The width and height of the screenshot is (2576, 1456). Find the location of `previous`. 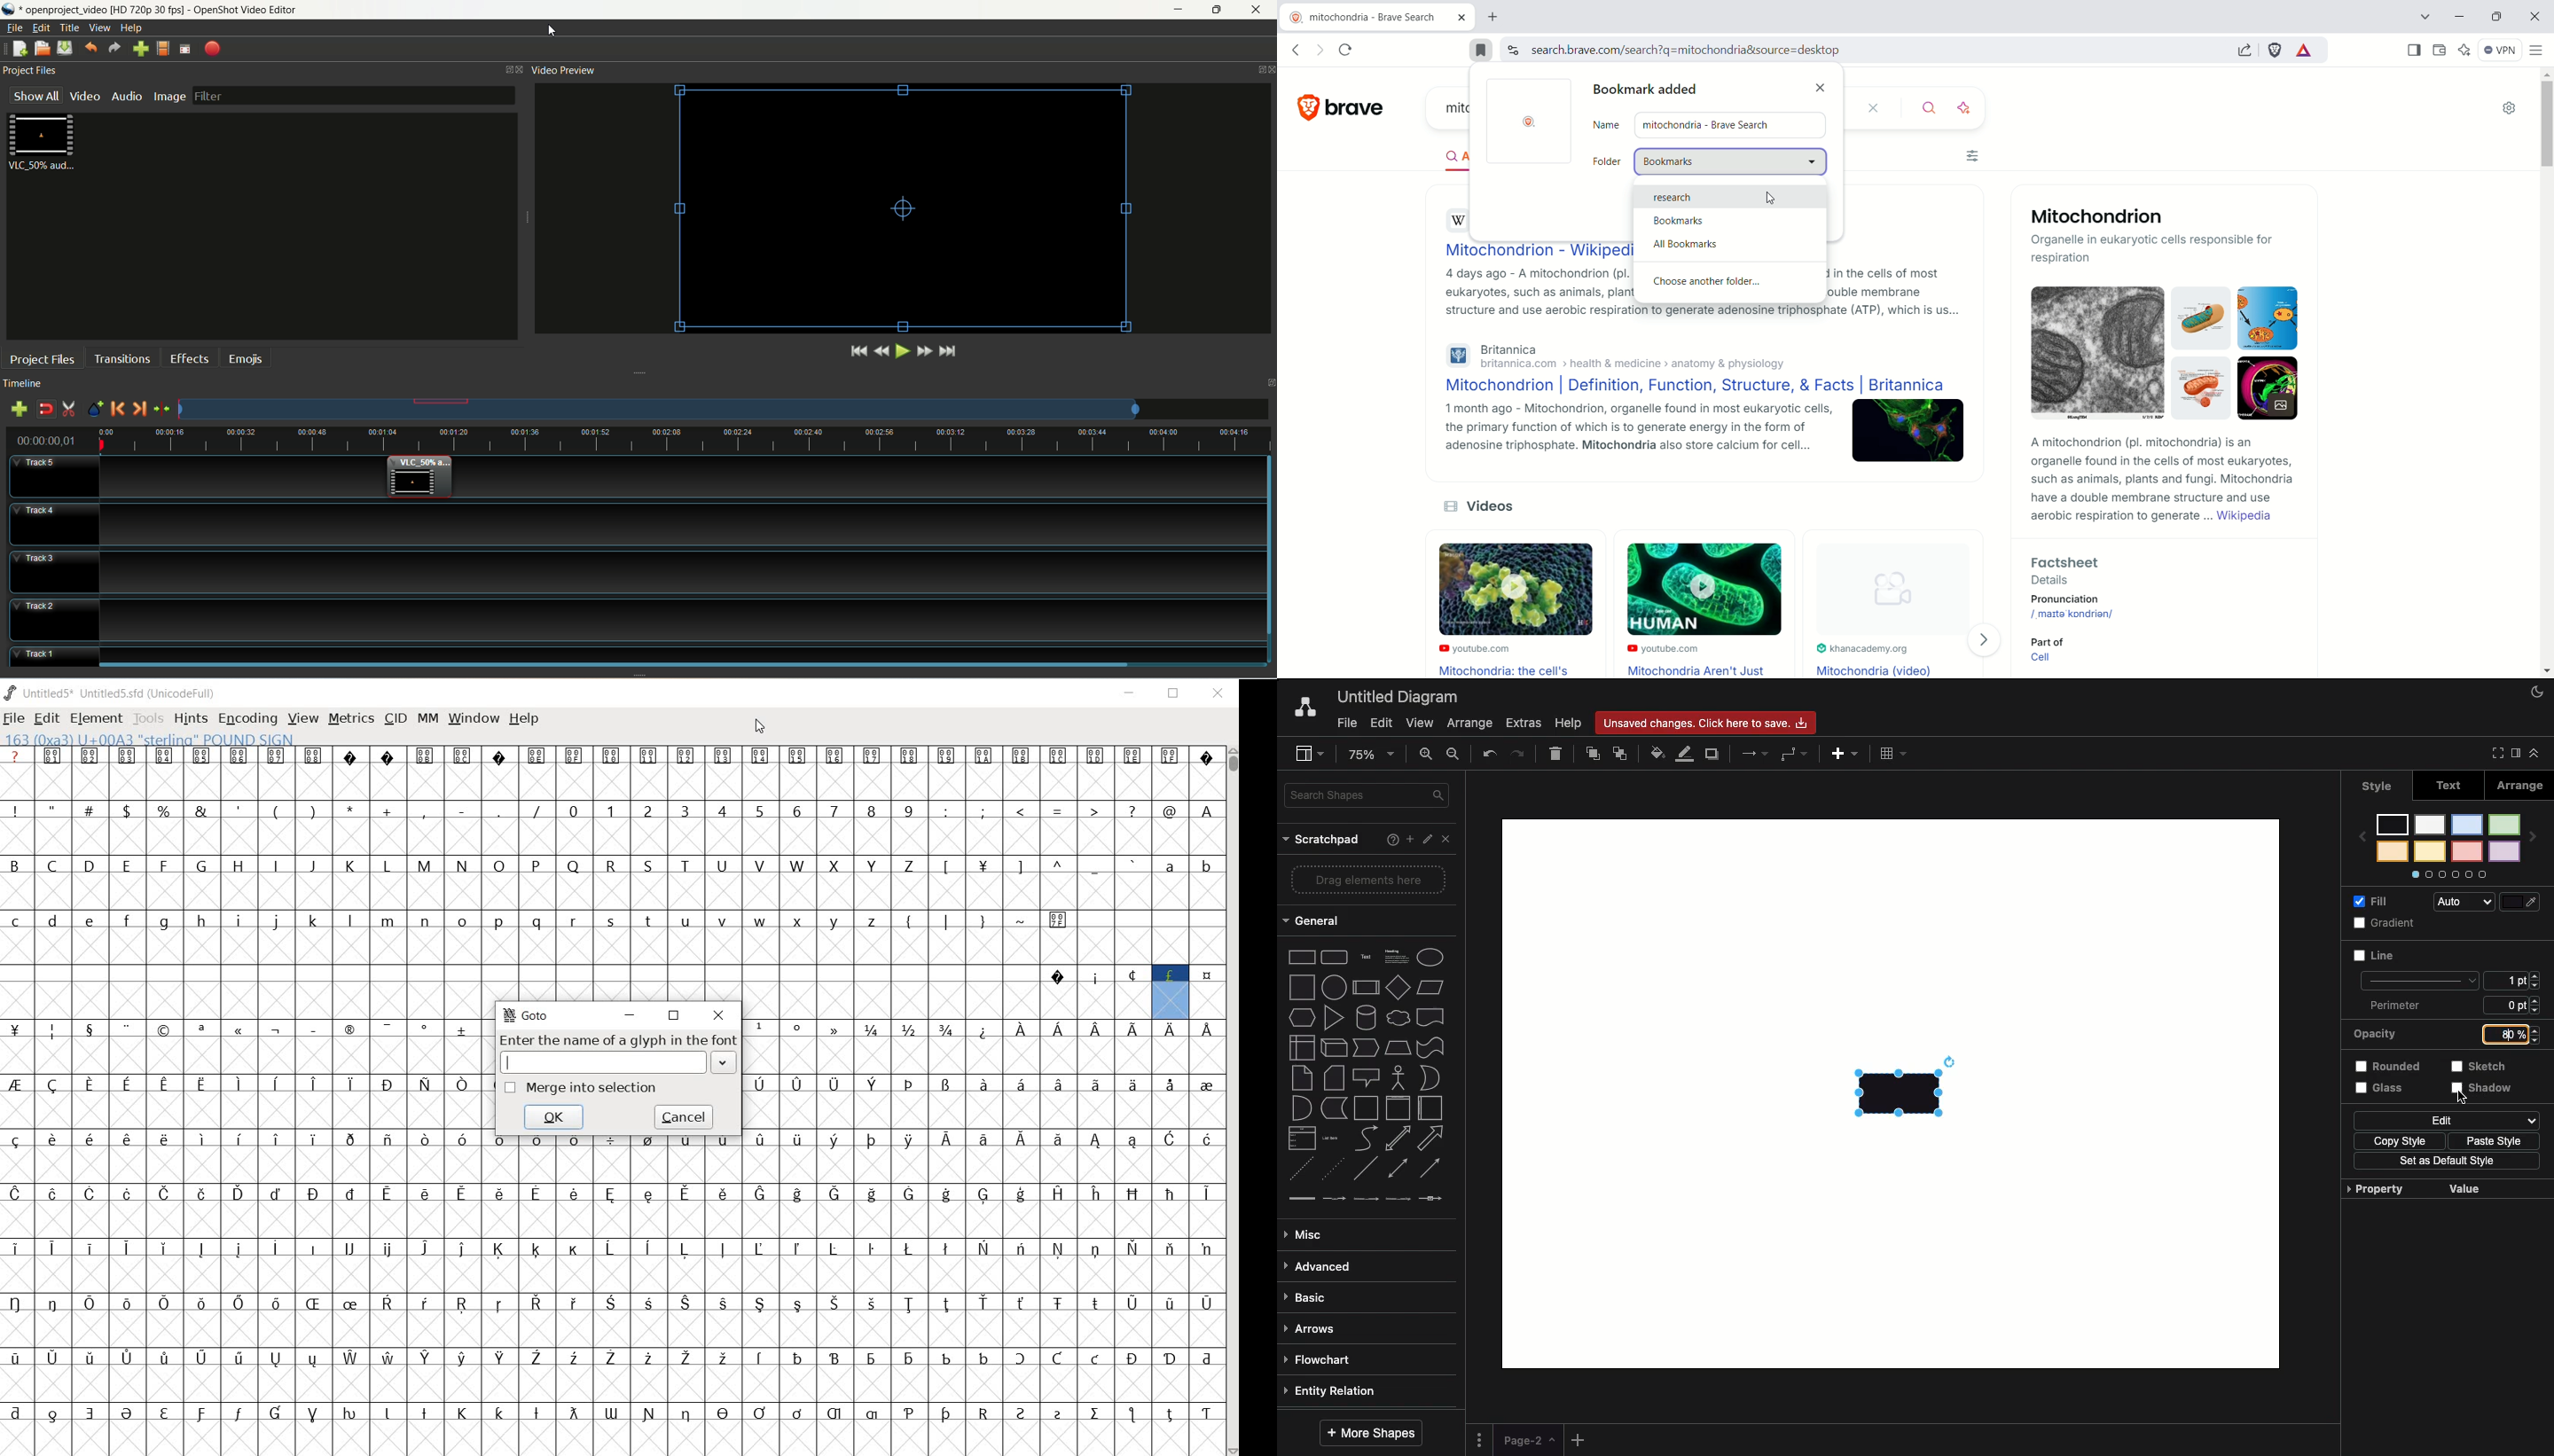

previous is located at coordinates (2361, 835).